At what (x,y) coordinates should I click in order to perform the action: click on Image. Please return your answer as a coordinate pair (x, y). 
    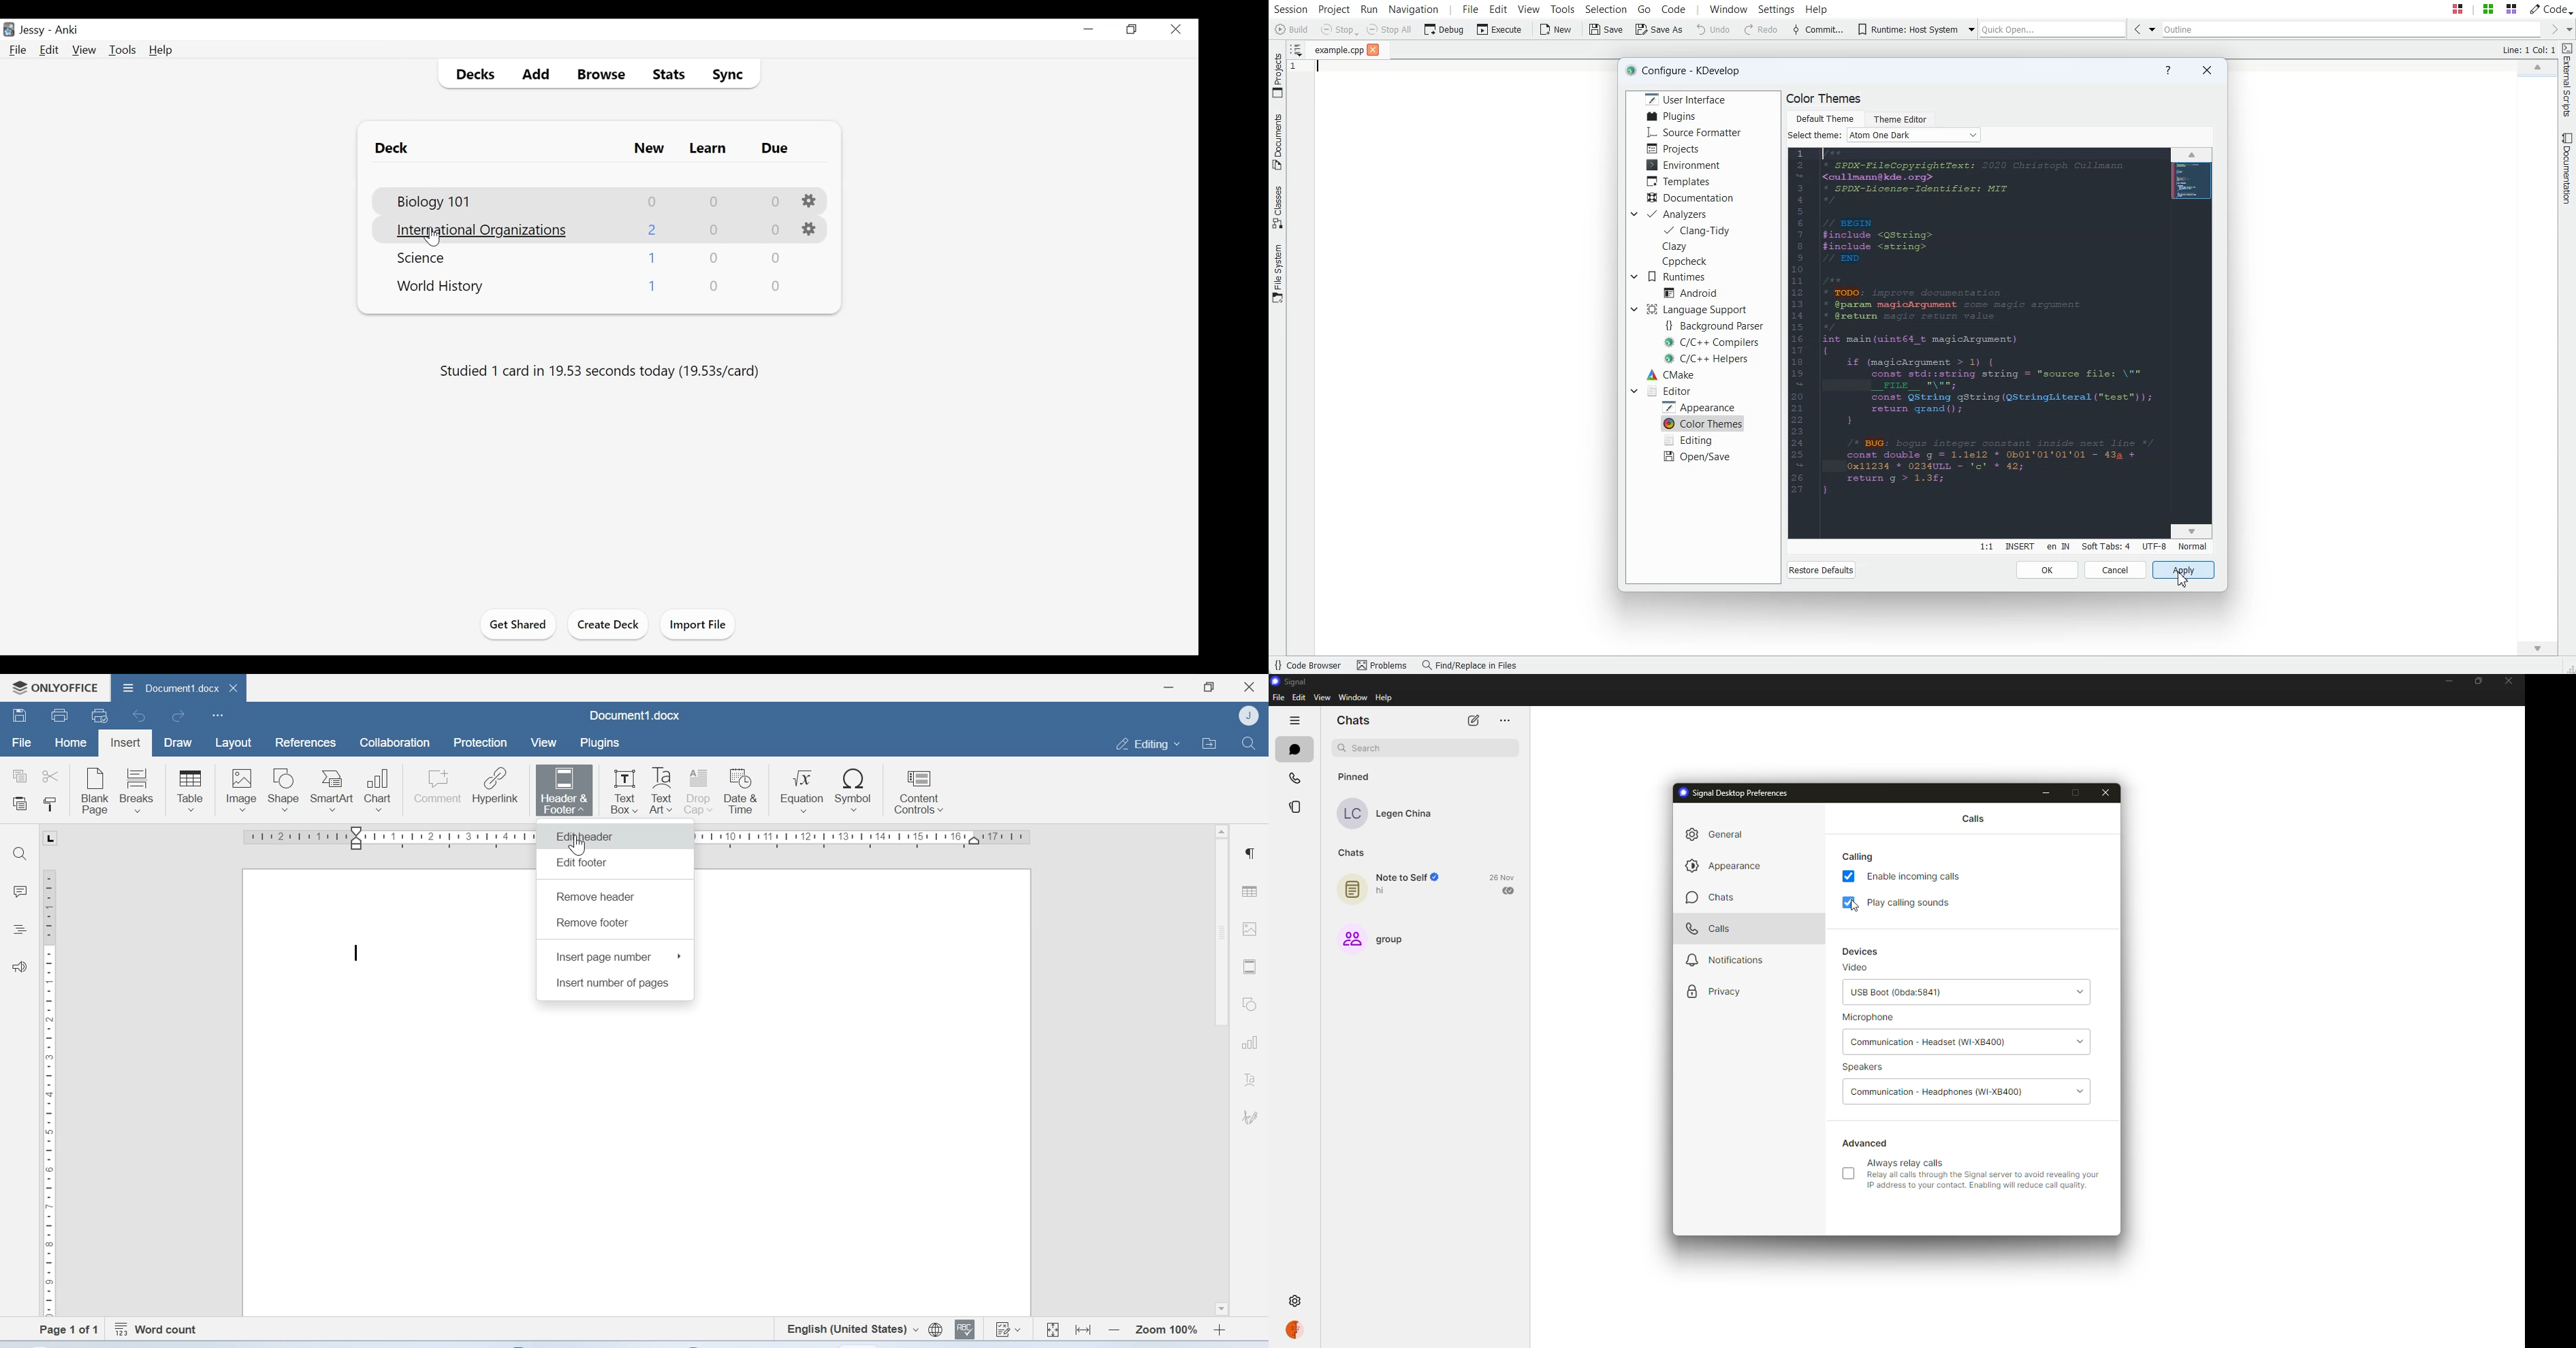
    Looking at the image, I should click on (1252, 931).